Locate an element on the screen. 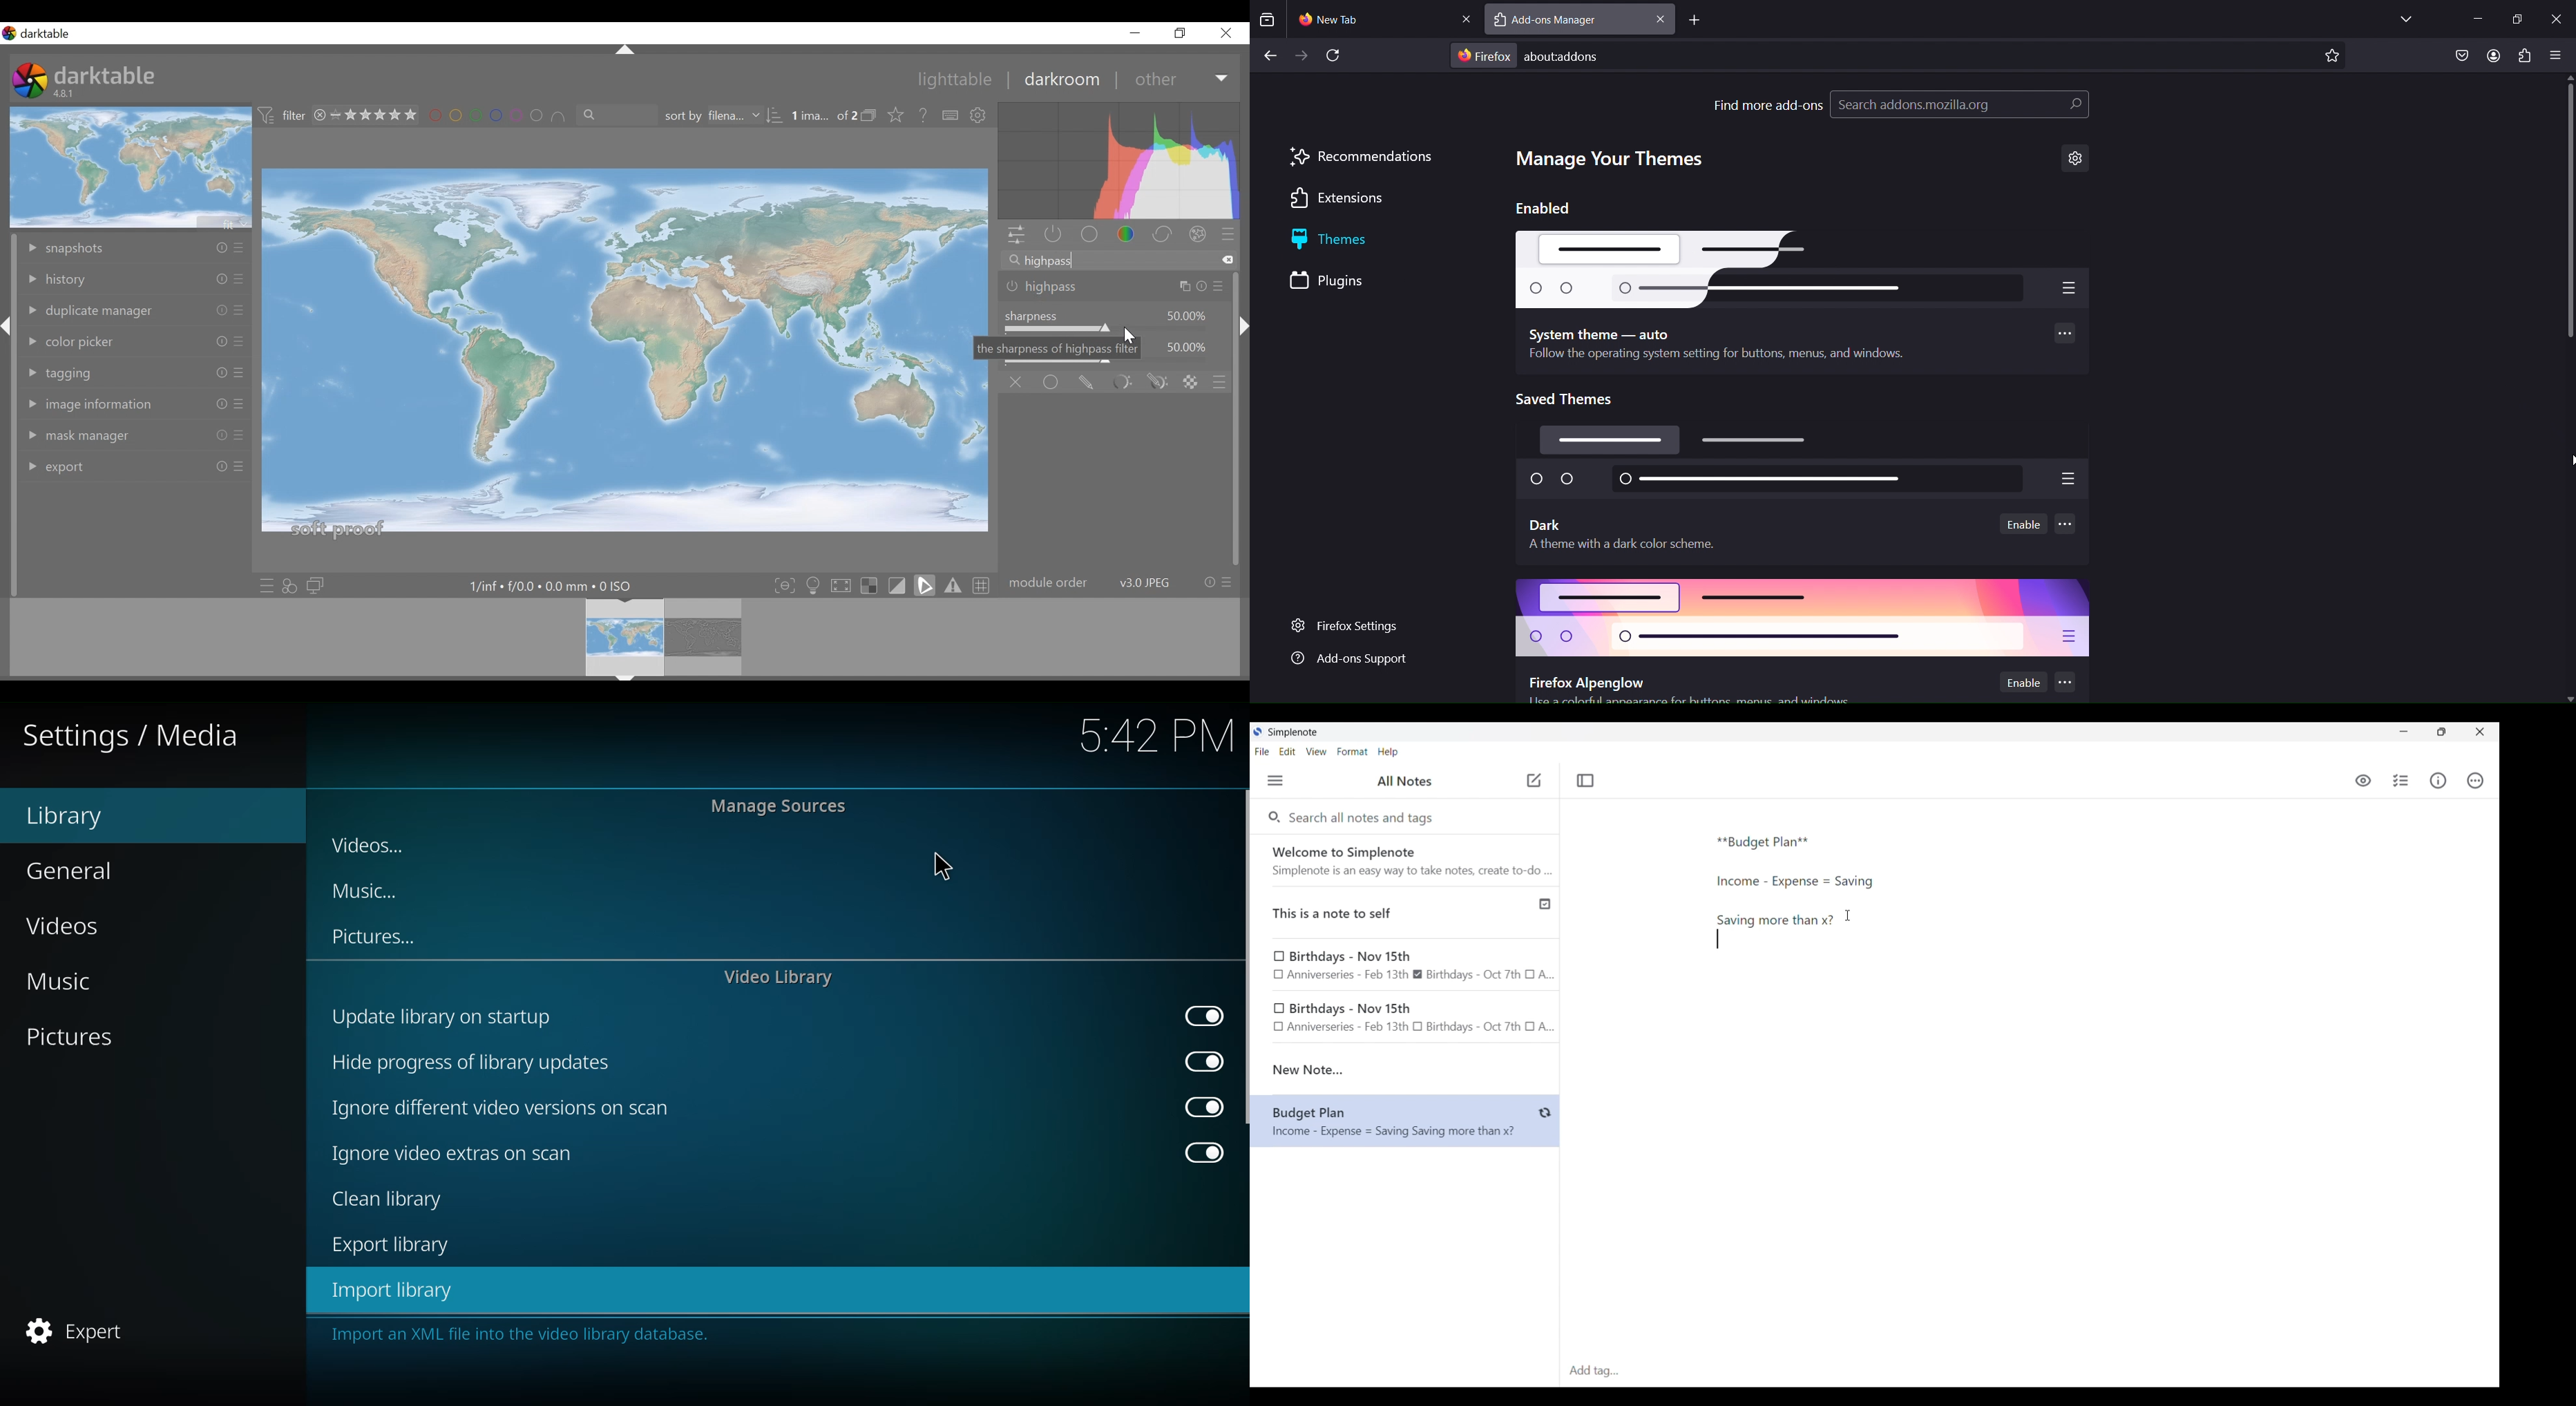  Published note indicated by check icon is located at coordinates (1406, 913).